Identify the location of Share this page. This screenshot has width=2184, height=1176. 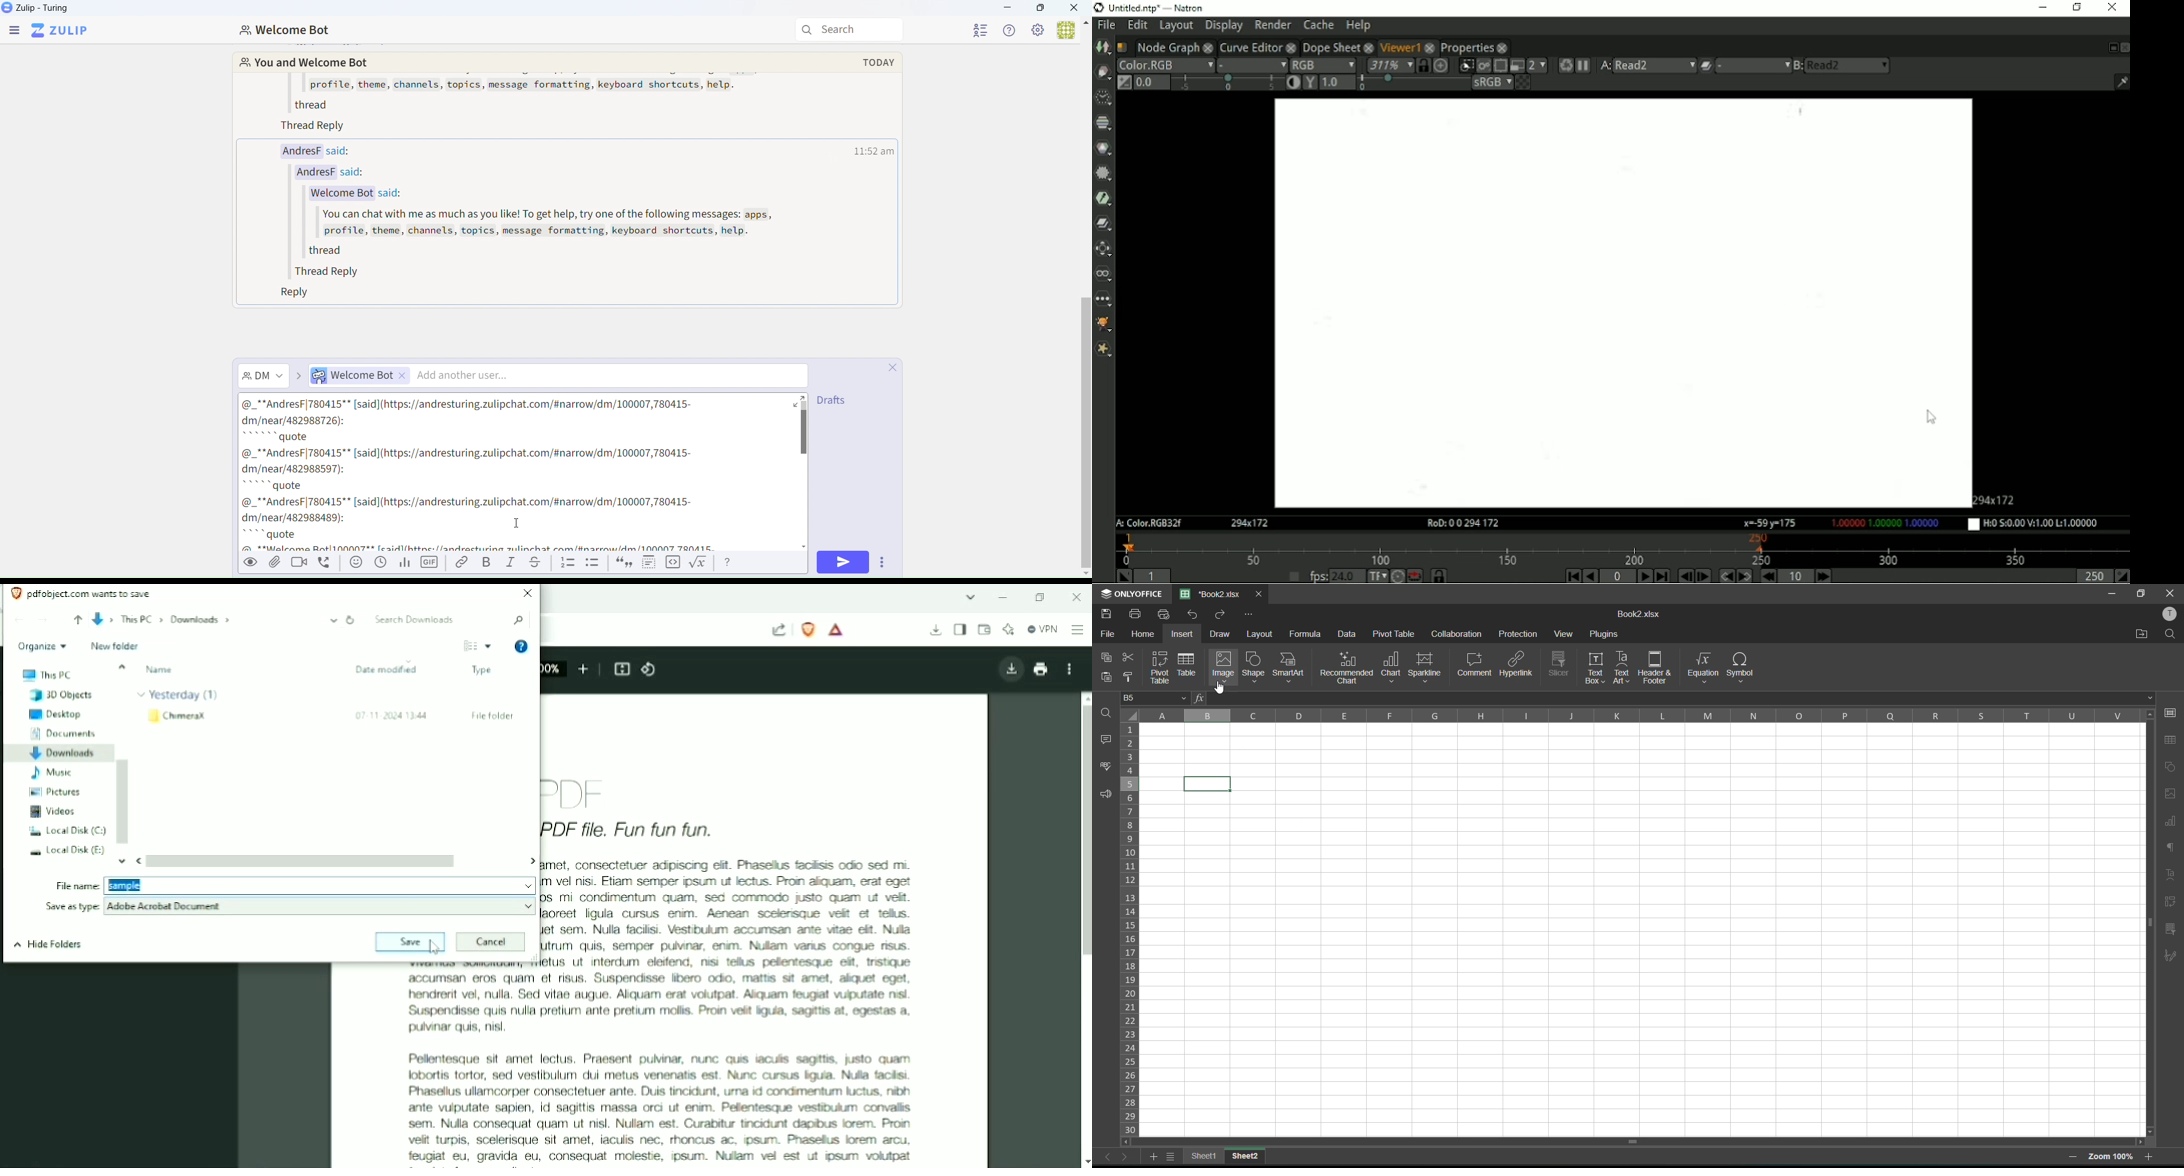
(779, 630).